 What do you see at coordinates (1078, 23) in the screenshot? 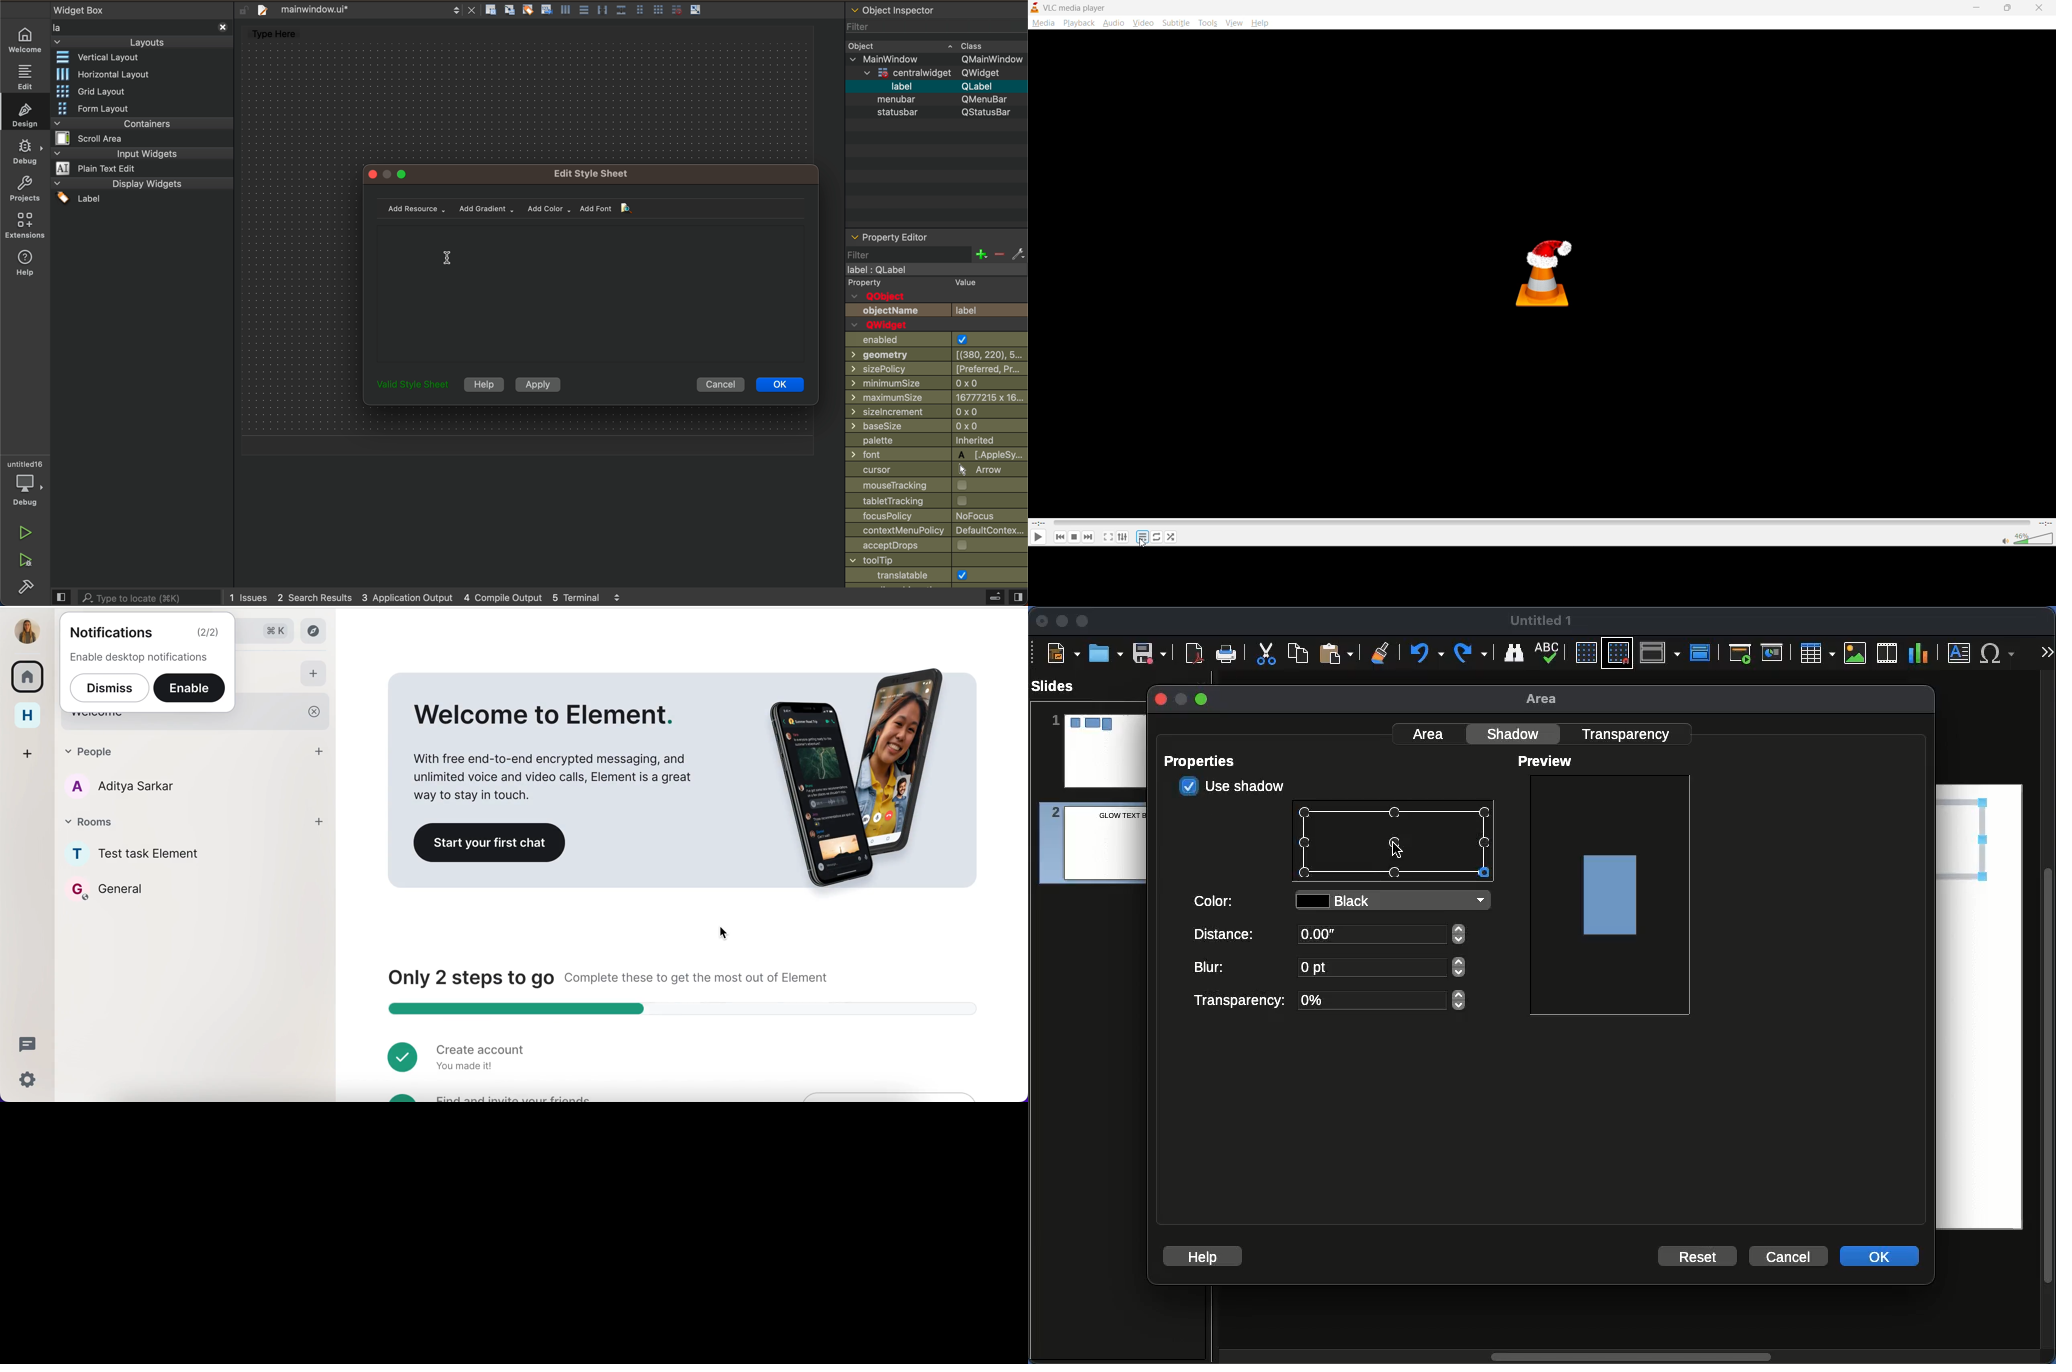
I see `playback` at bounding box center [1078, 23].